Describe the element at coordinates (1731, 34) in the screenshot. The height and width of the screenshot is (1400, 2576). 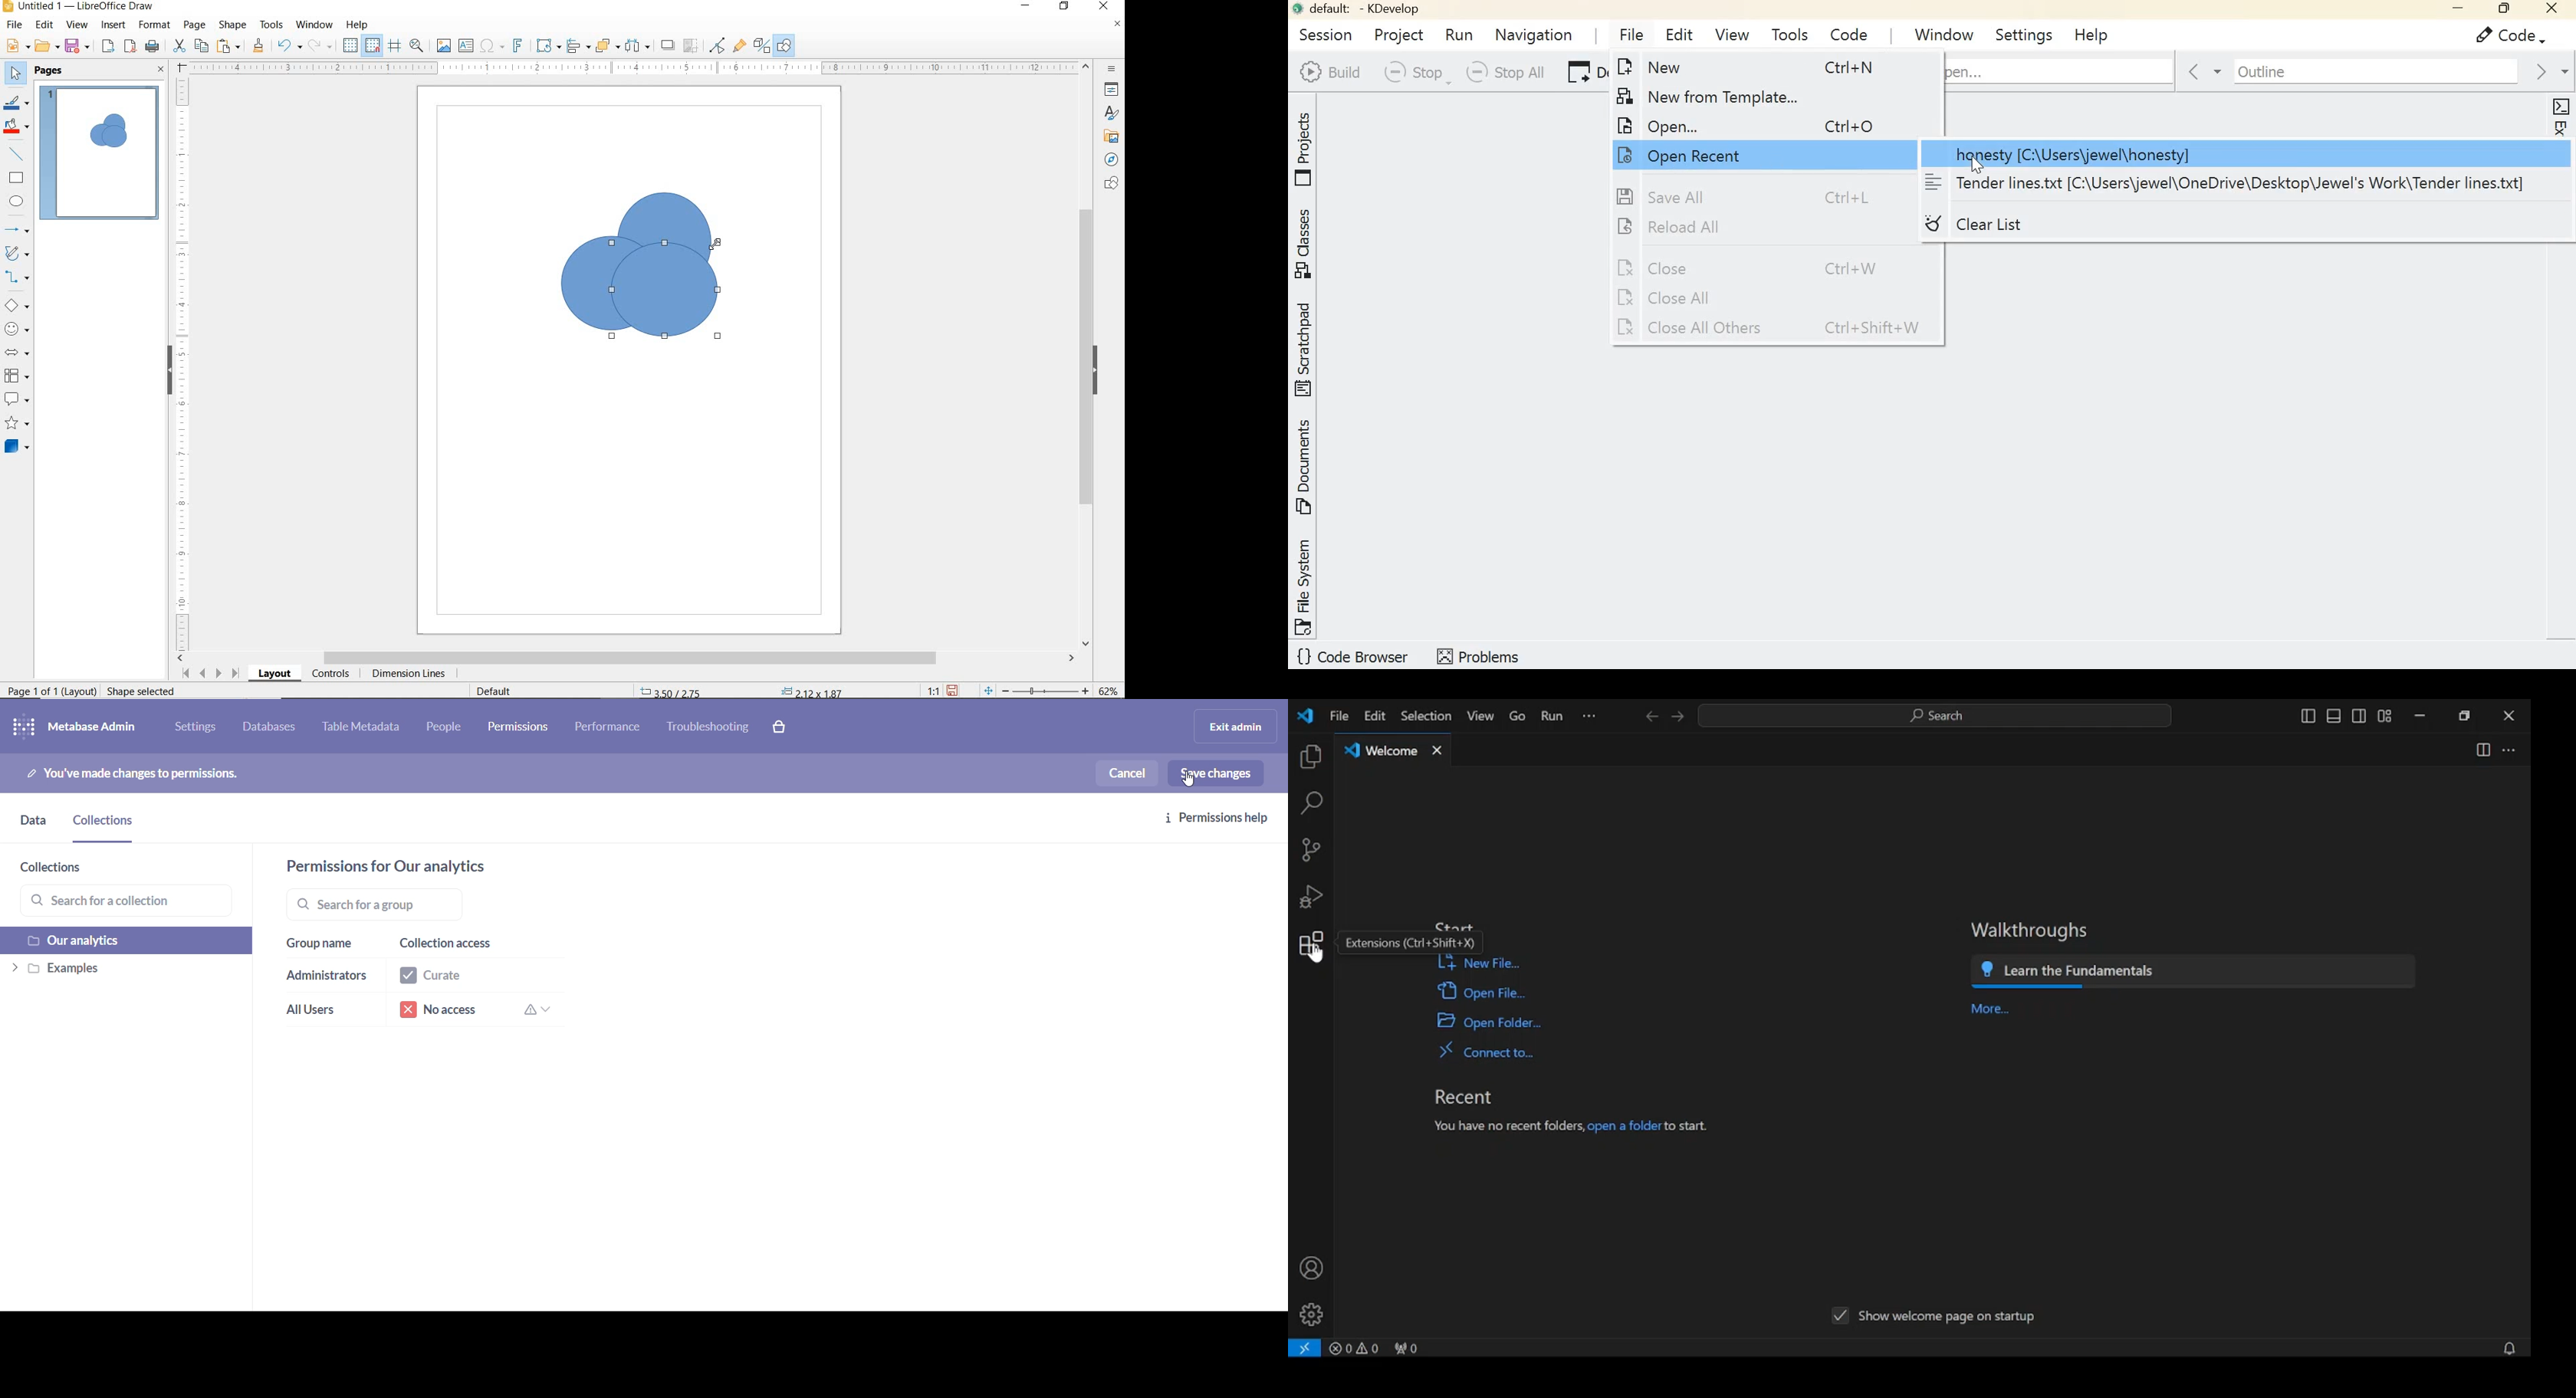
I see `View` at that location.